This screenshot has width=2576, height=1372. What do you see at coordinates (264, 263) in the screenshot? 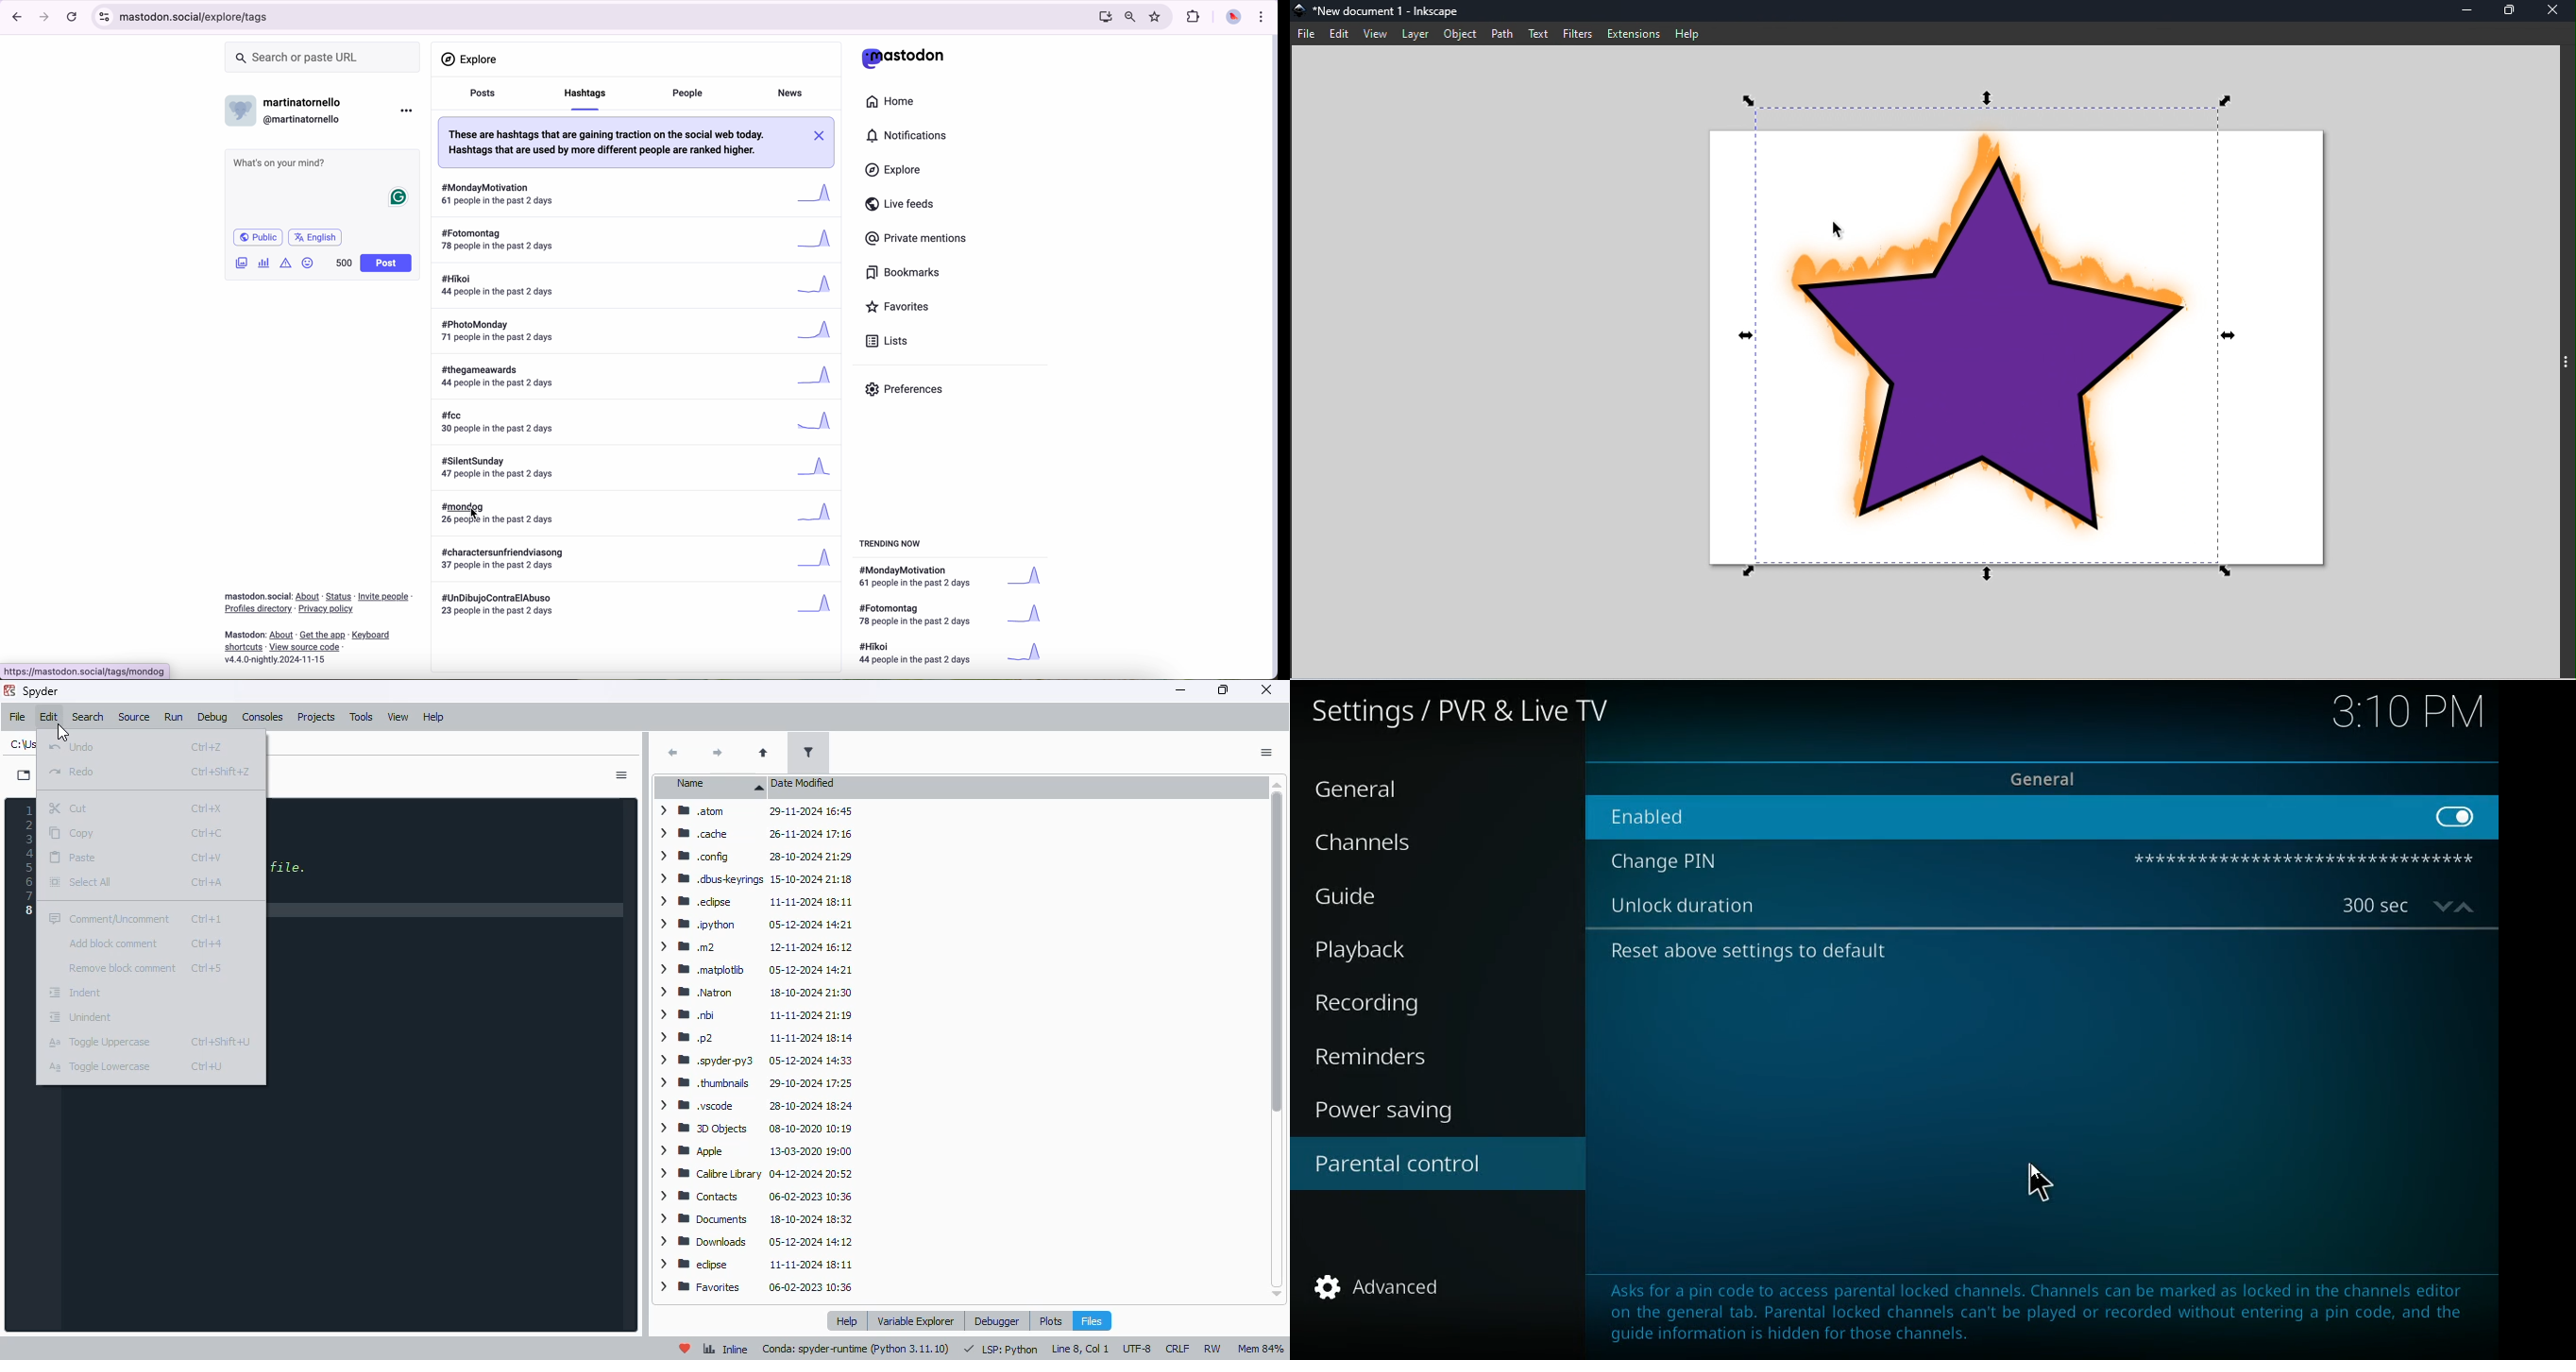
I see `chart` at bounding box center [264, 263].